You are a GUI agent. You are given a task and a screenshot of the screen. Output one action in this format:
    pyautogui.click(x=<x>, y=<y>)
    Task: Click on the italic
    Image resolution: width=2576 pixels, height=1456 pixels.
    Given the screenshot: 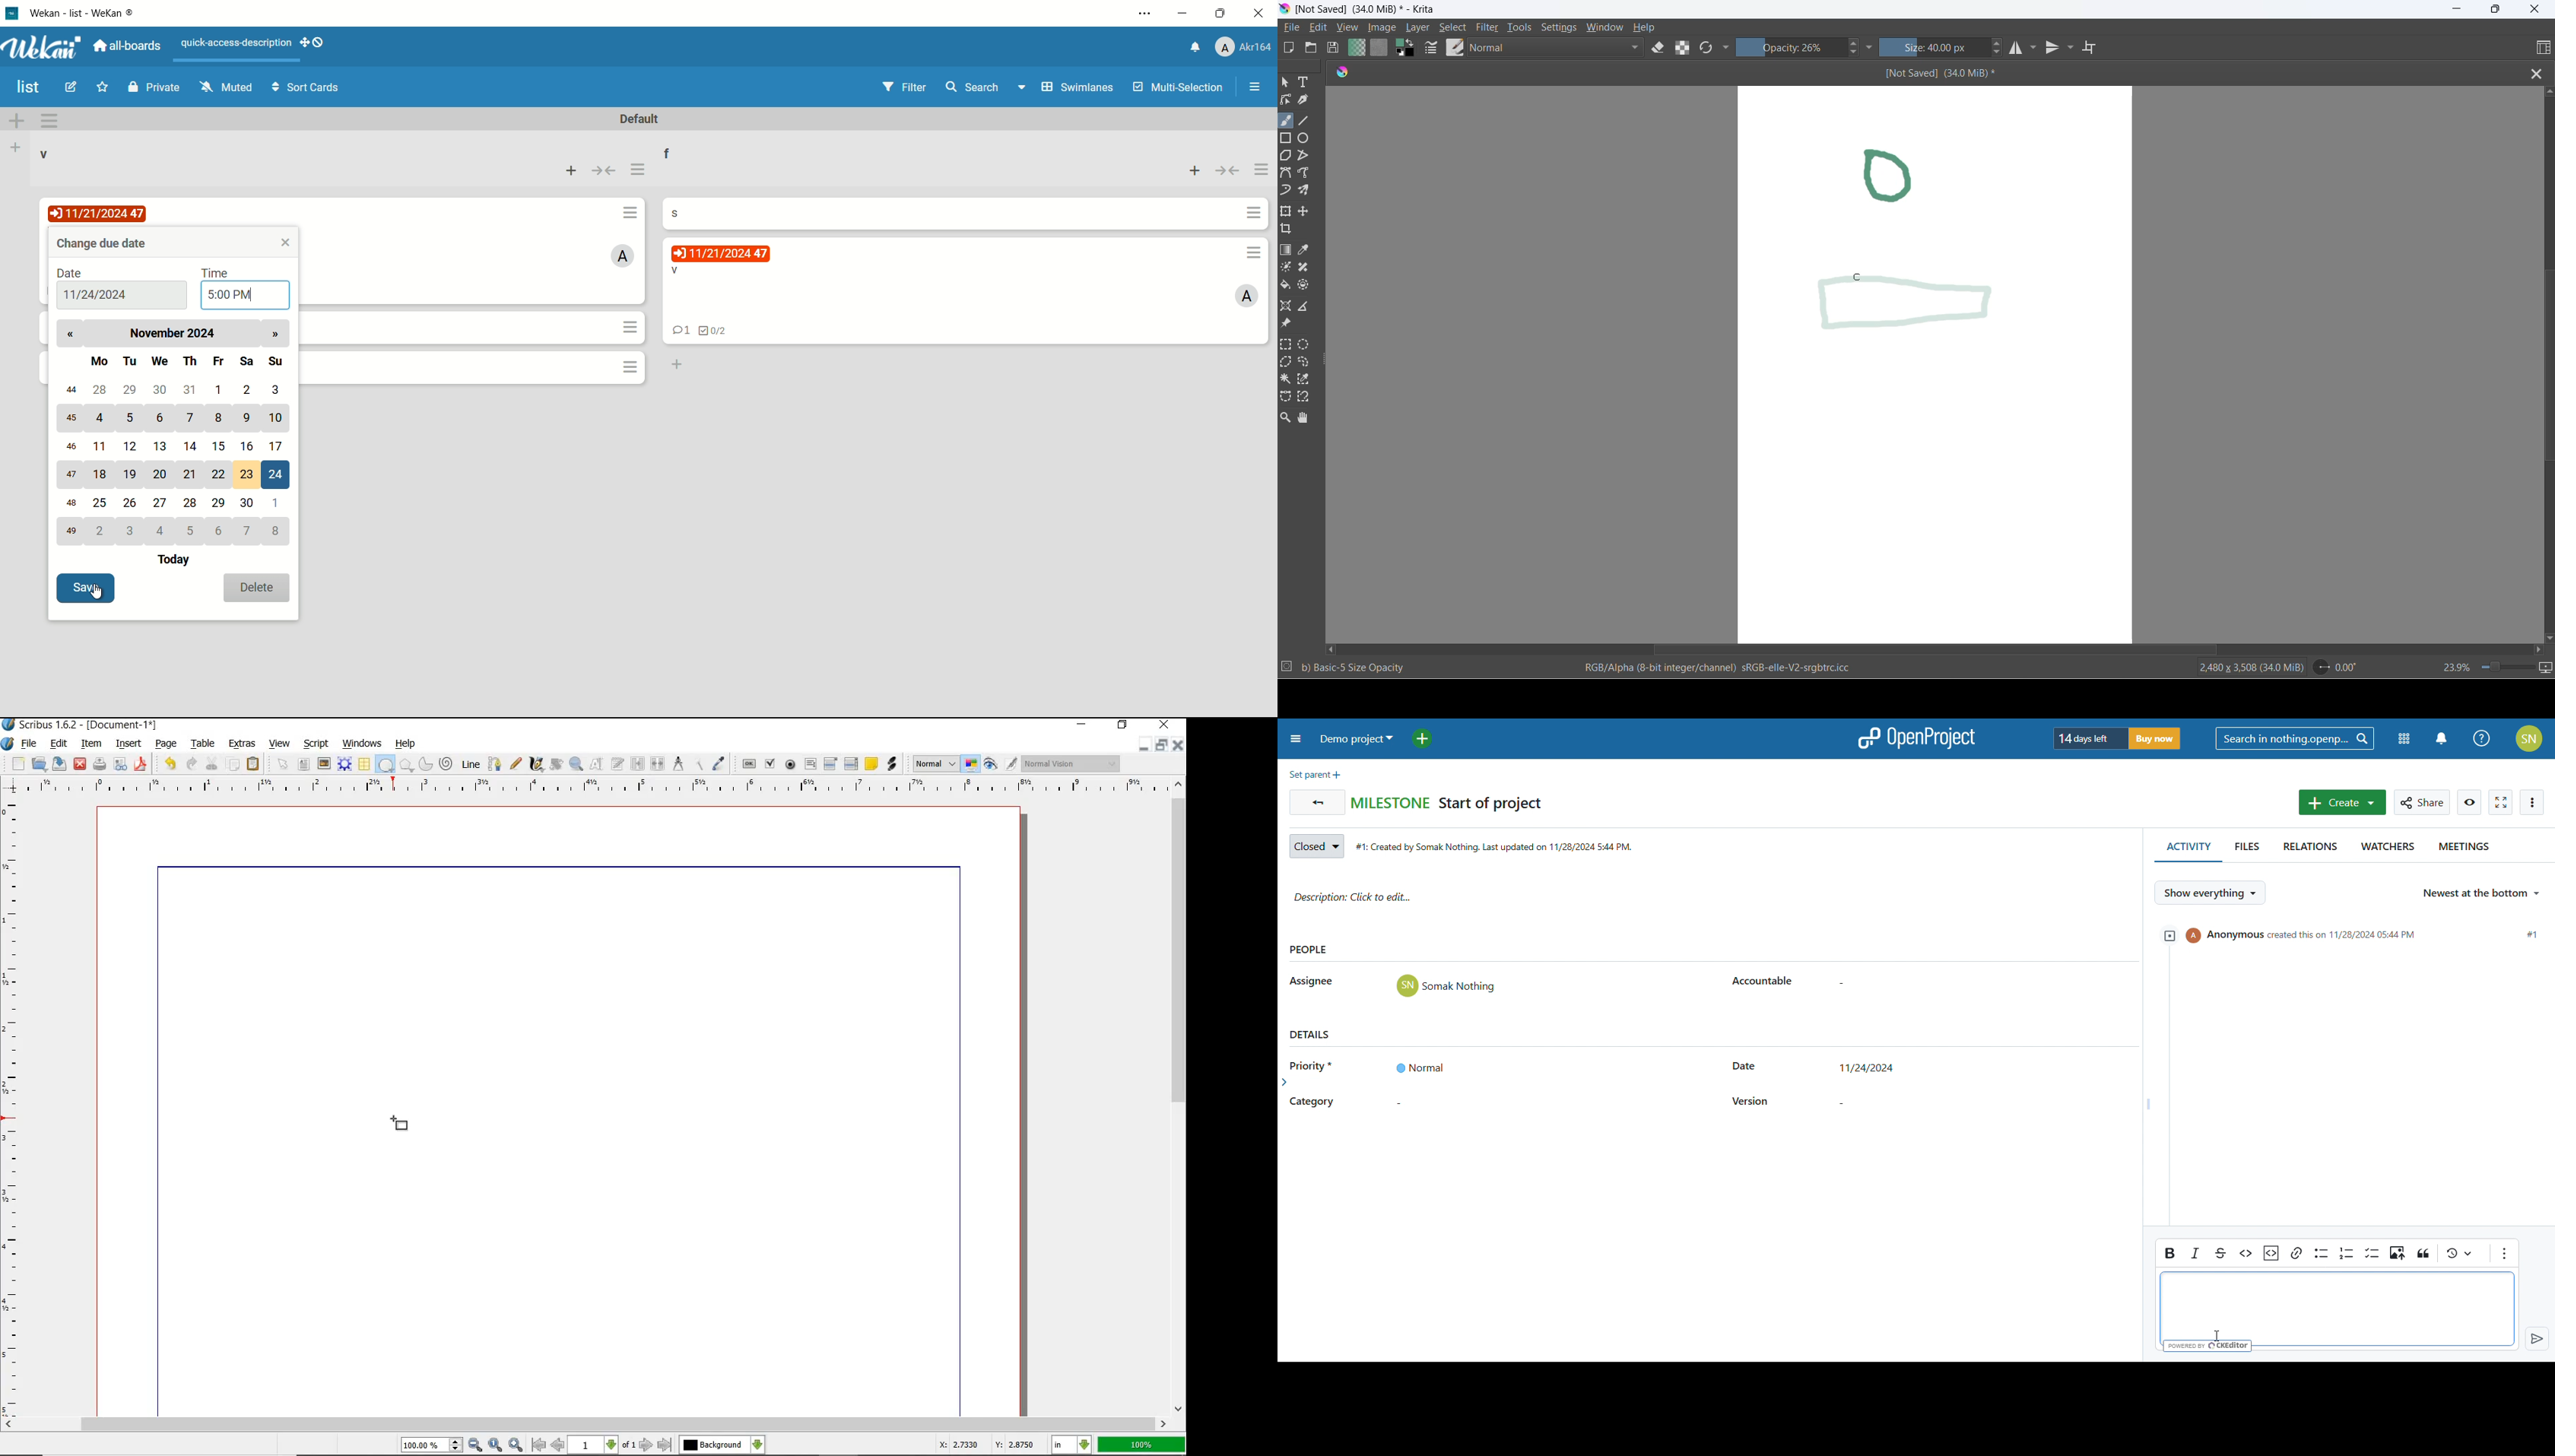 What is the action you would take?
    pyautogui.click(x=2196, y=1254)
    